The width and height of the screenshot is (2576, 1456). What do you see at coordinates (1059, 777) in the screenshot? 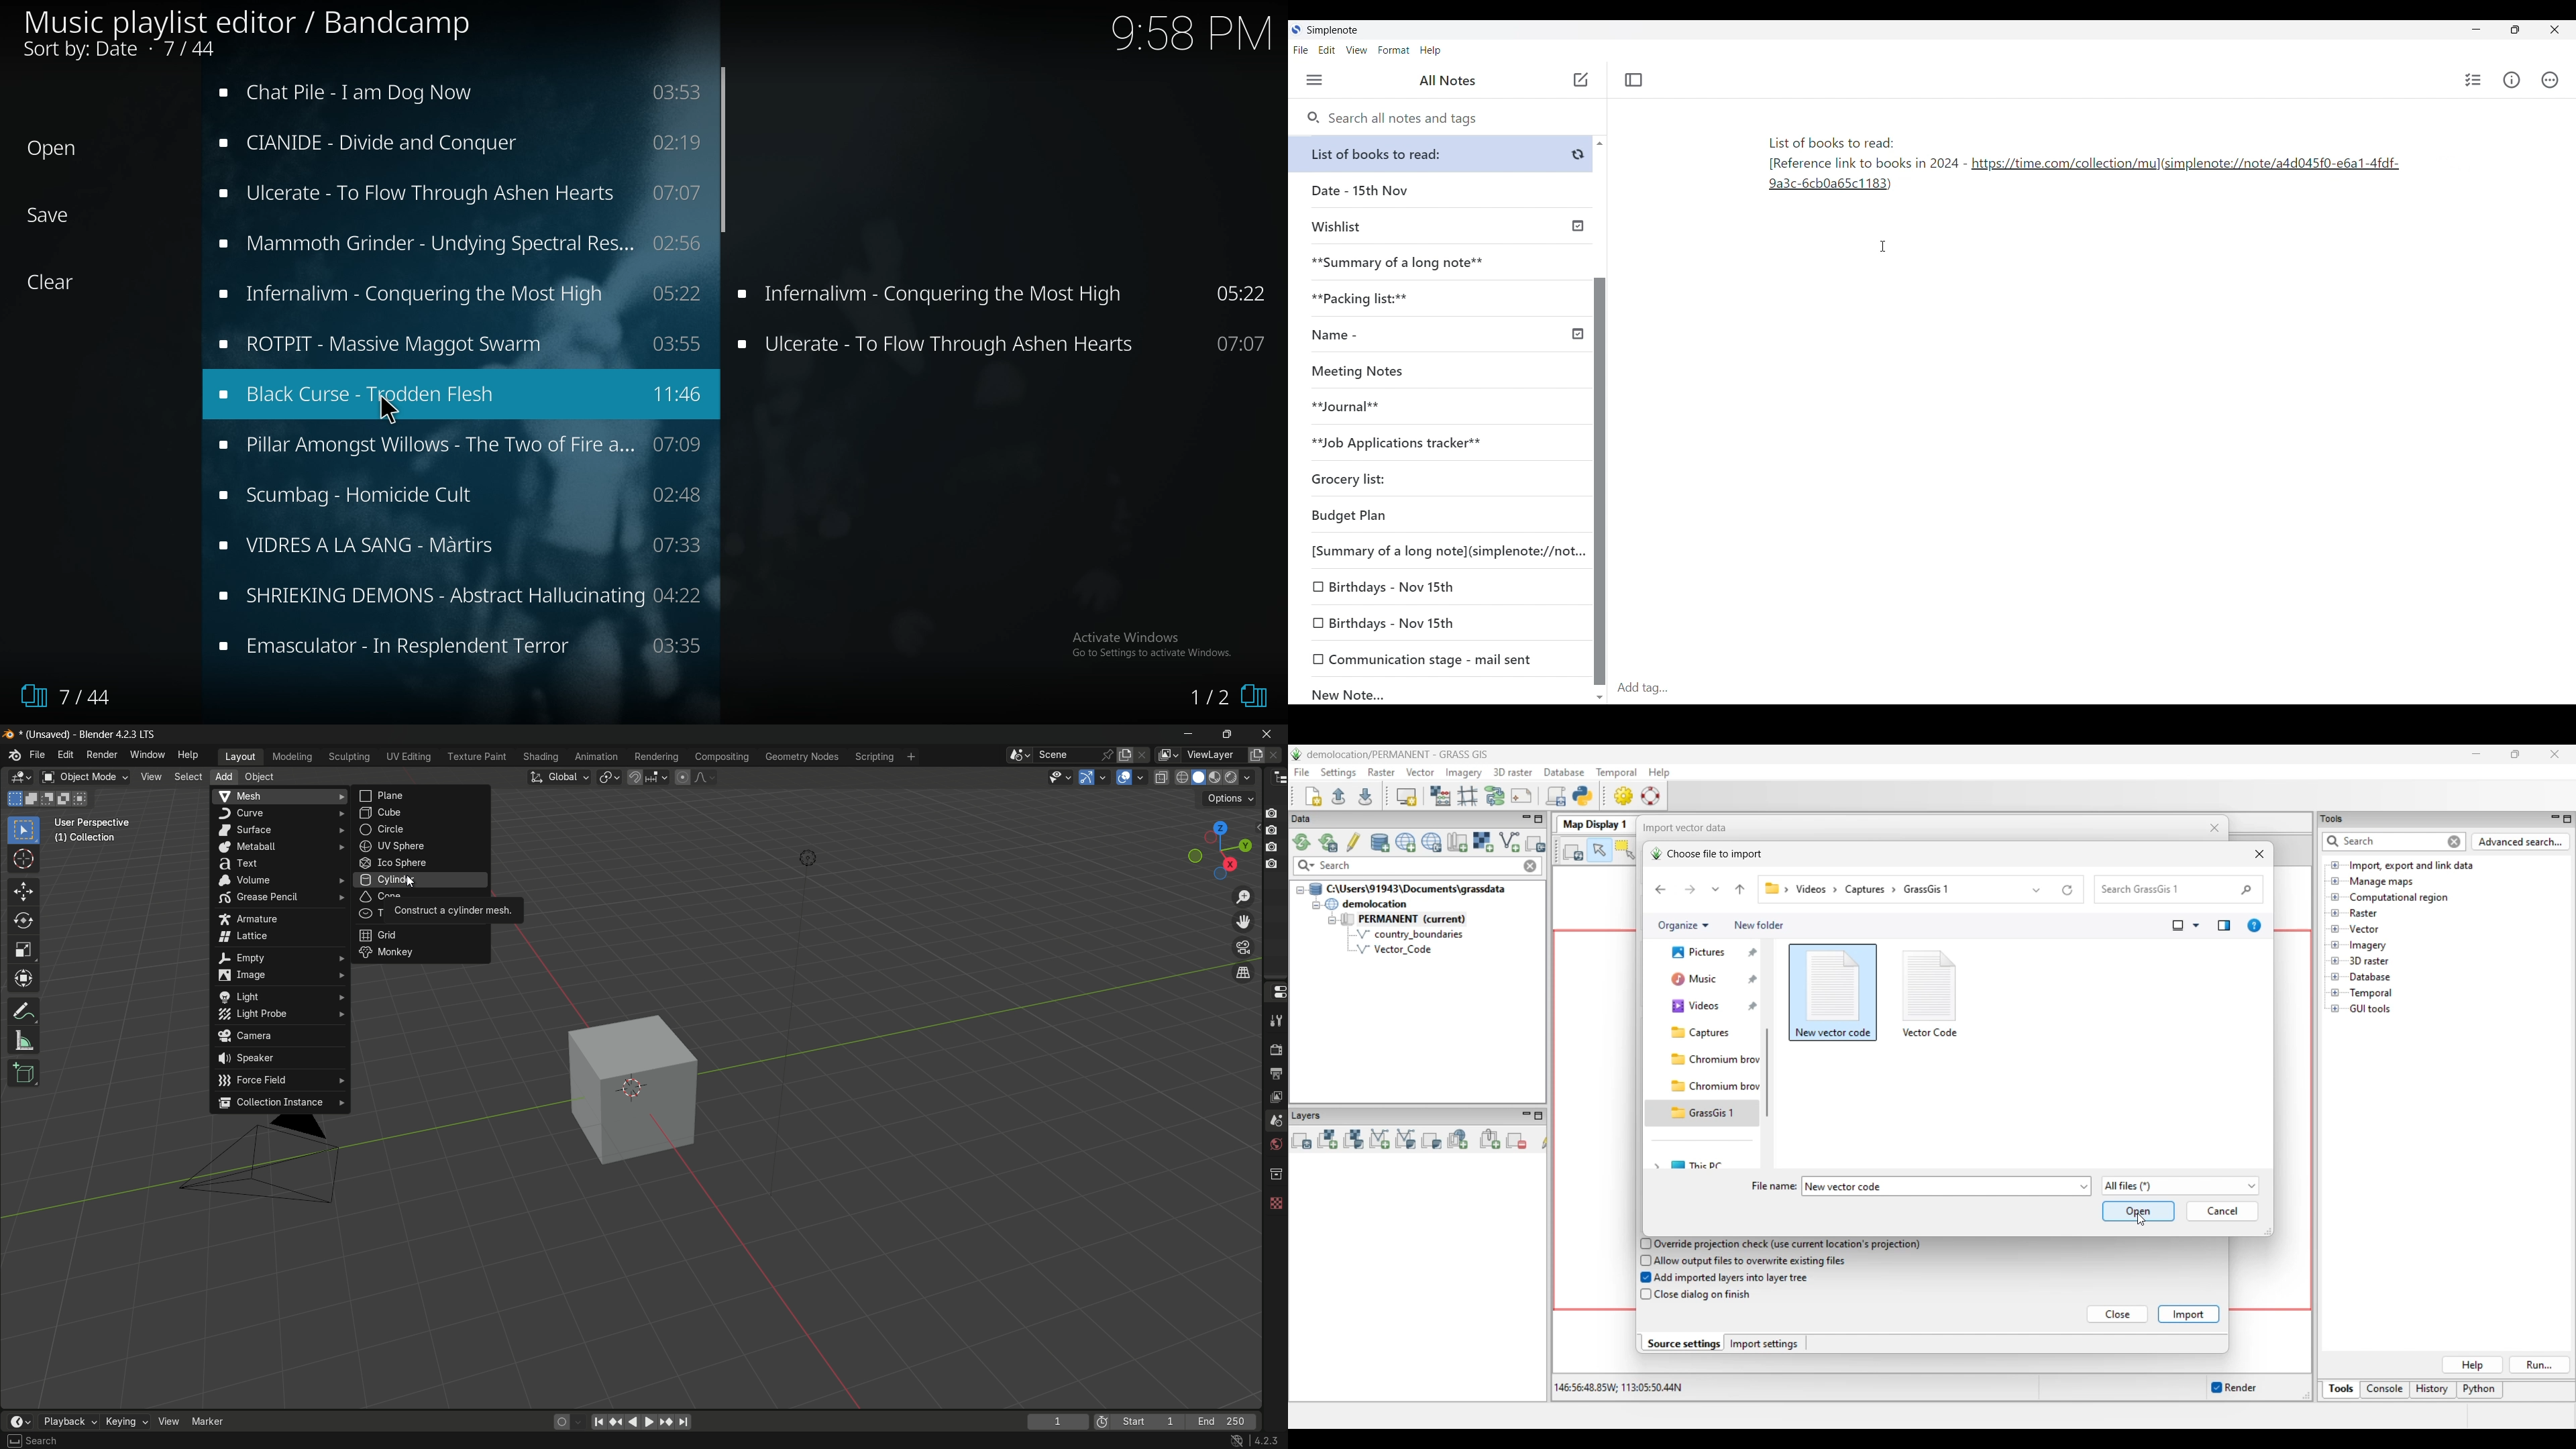
I see `selectability and visibility` at bounding box center [1059, 777].